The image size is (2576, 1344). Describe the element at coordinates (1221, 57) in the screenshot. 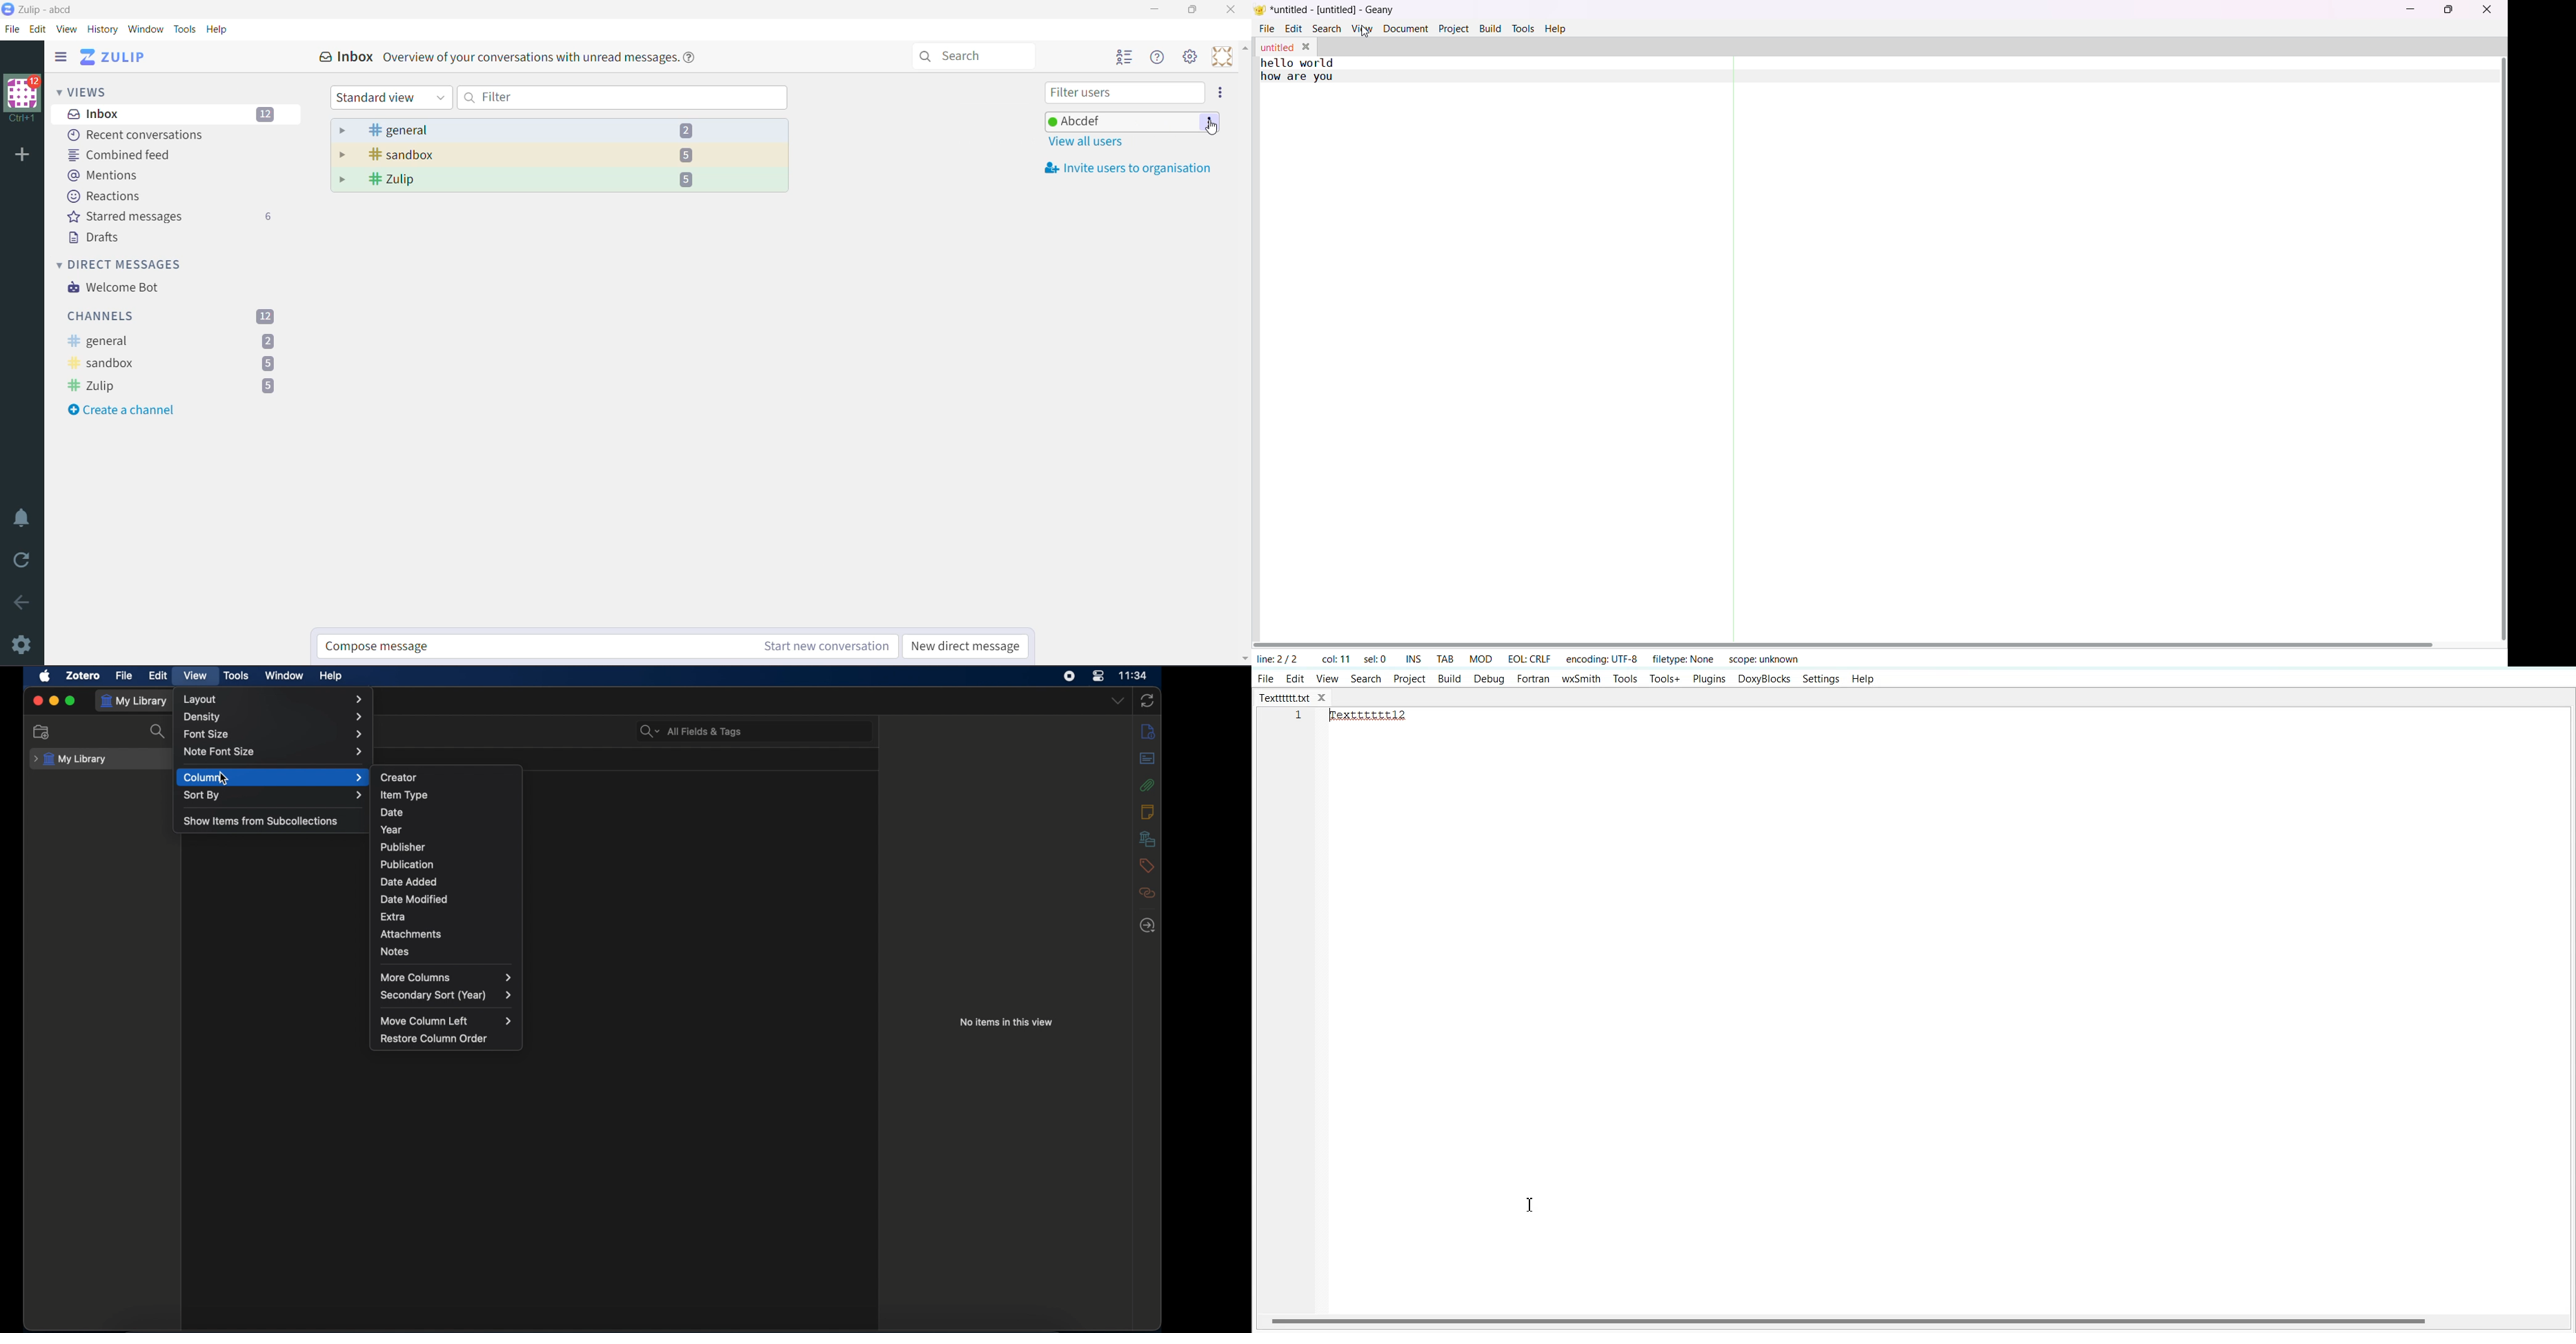

I see `Personal Menu` at that location.